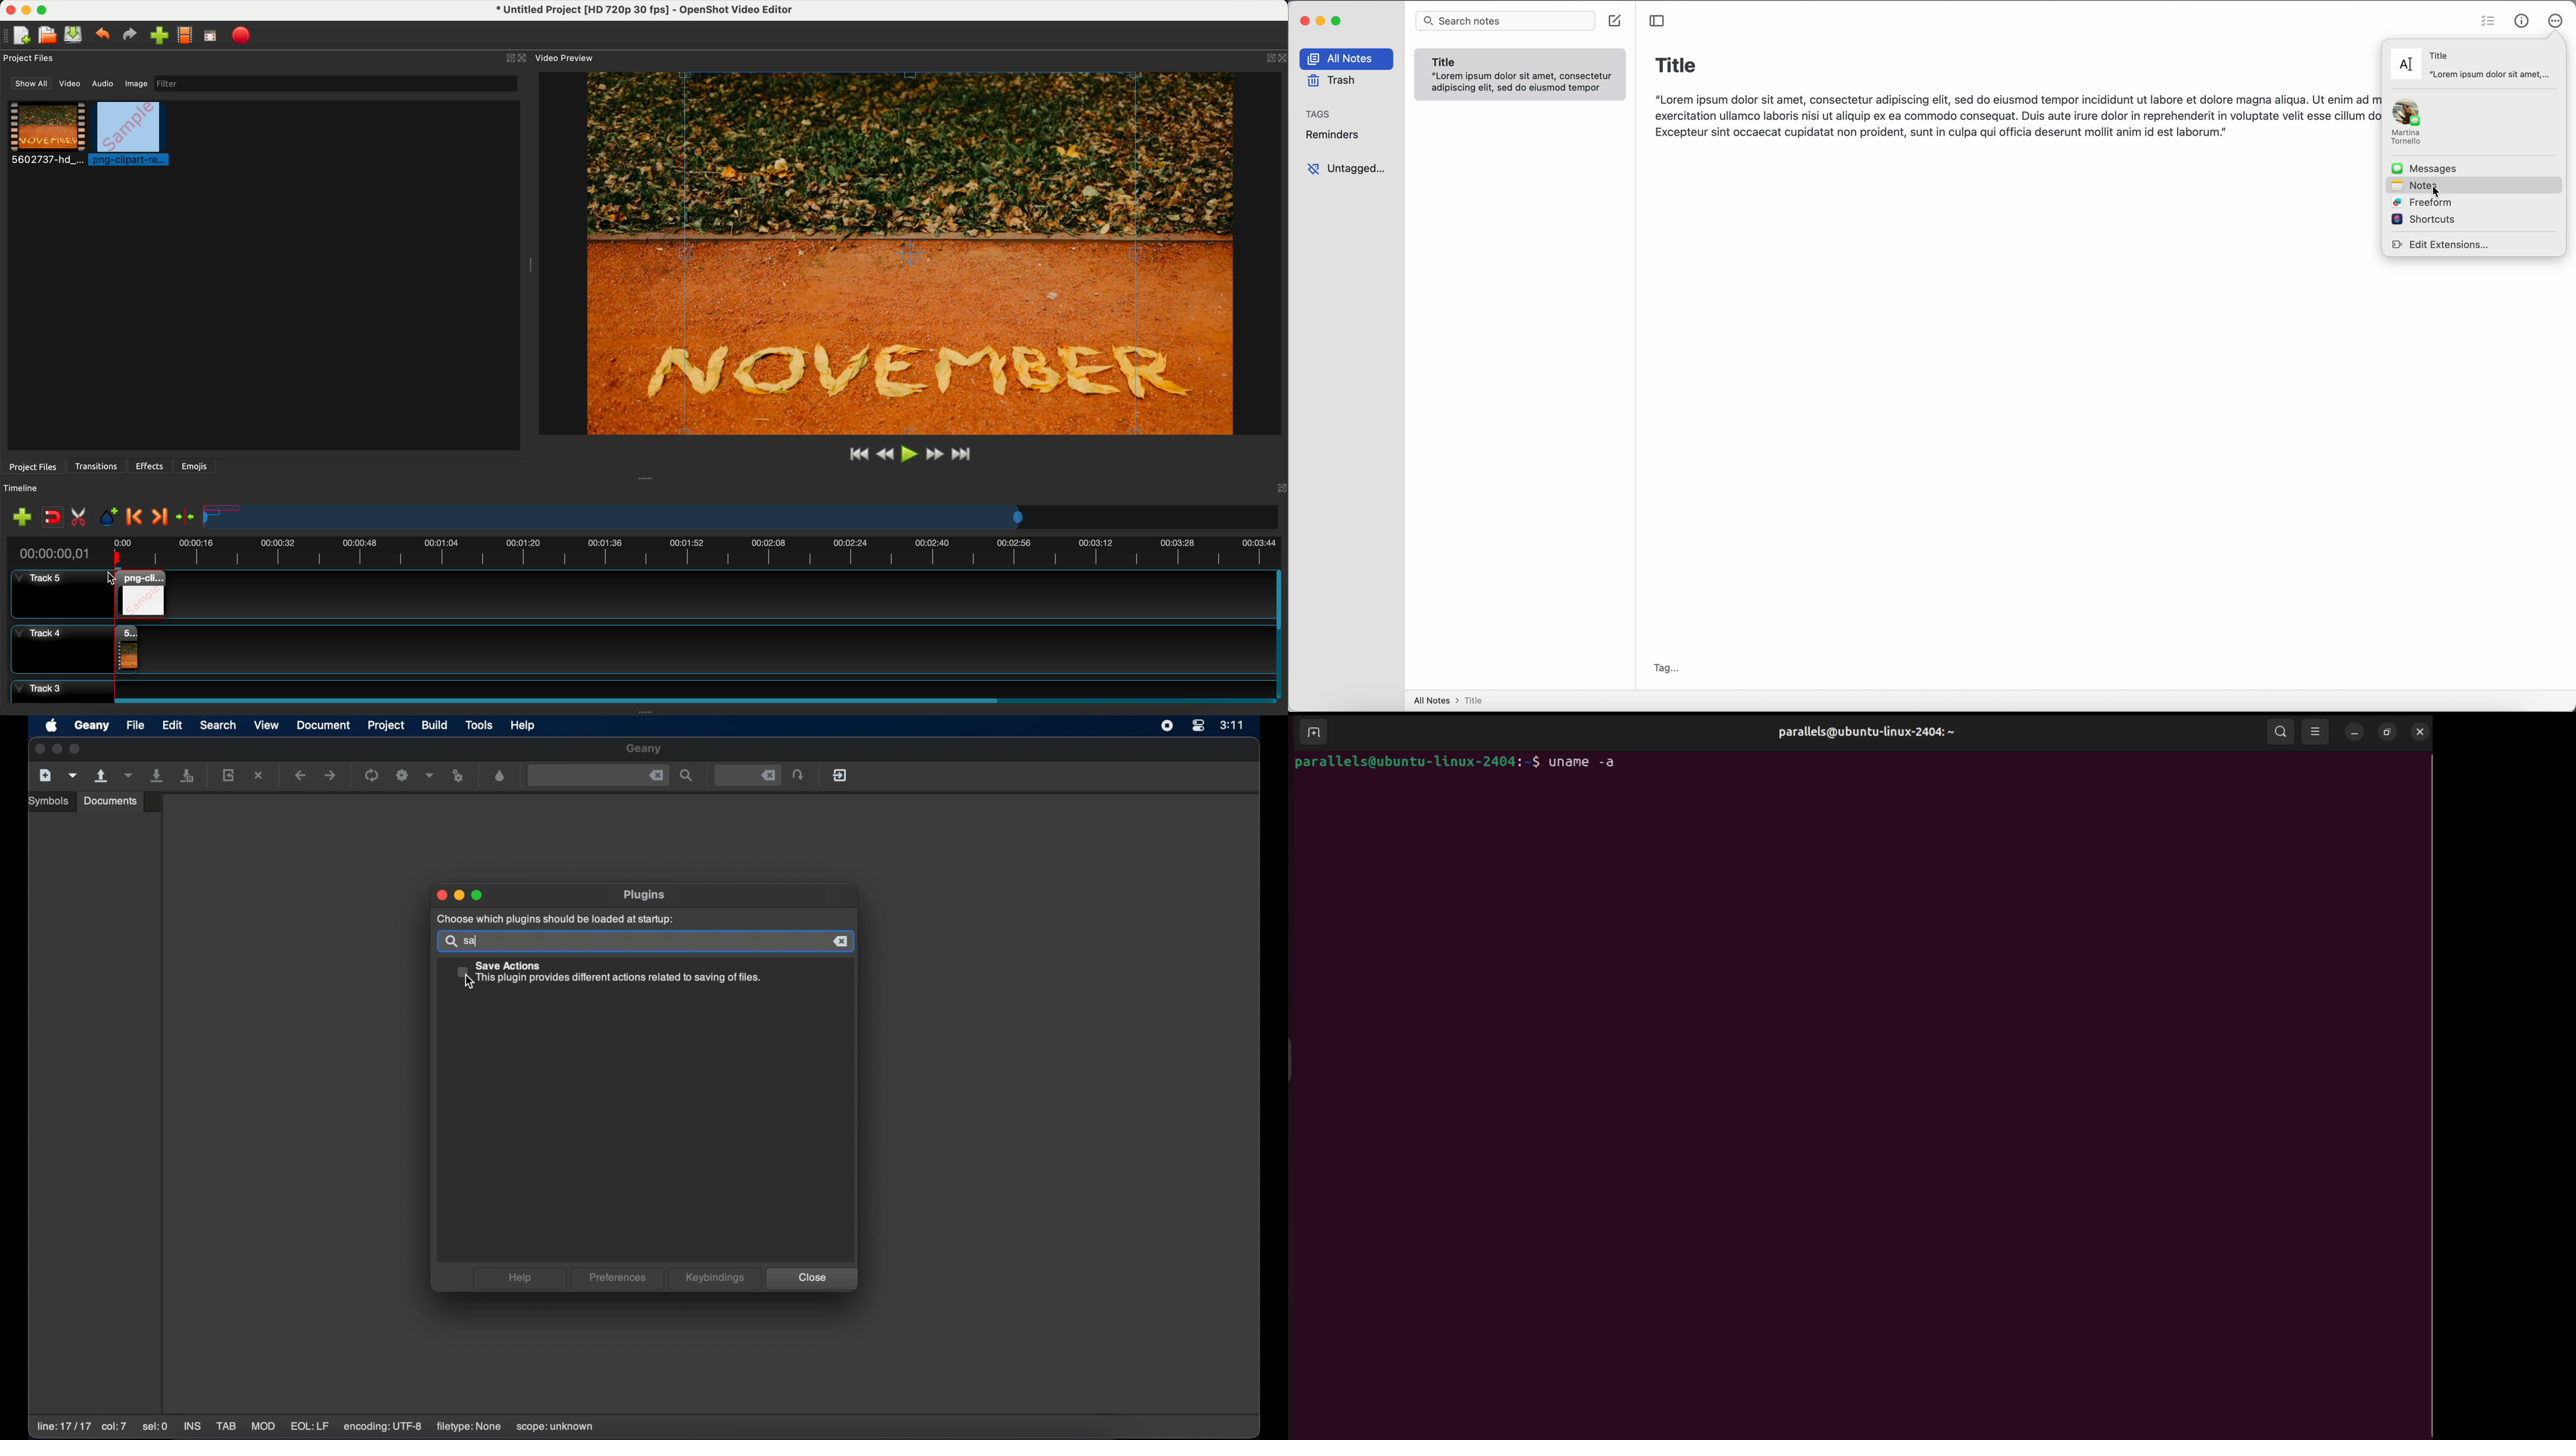  I want to click on close app, so click(1303, 19).